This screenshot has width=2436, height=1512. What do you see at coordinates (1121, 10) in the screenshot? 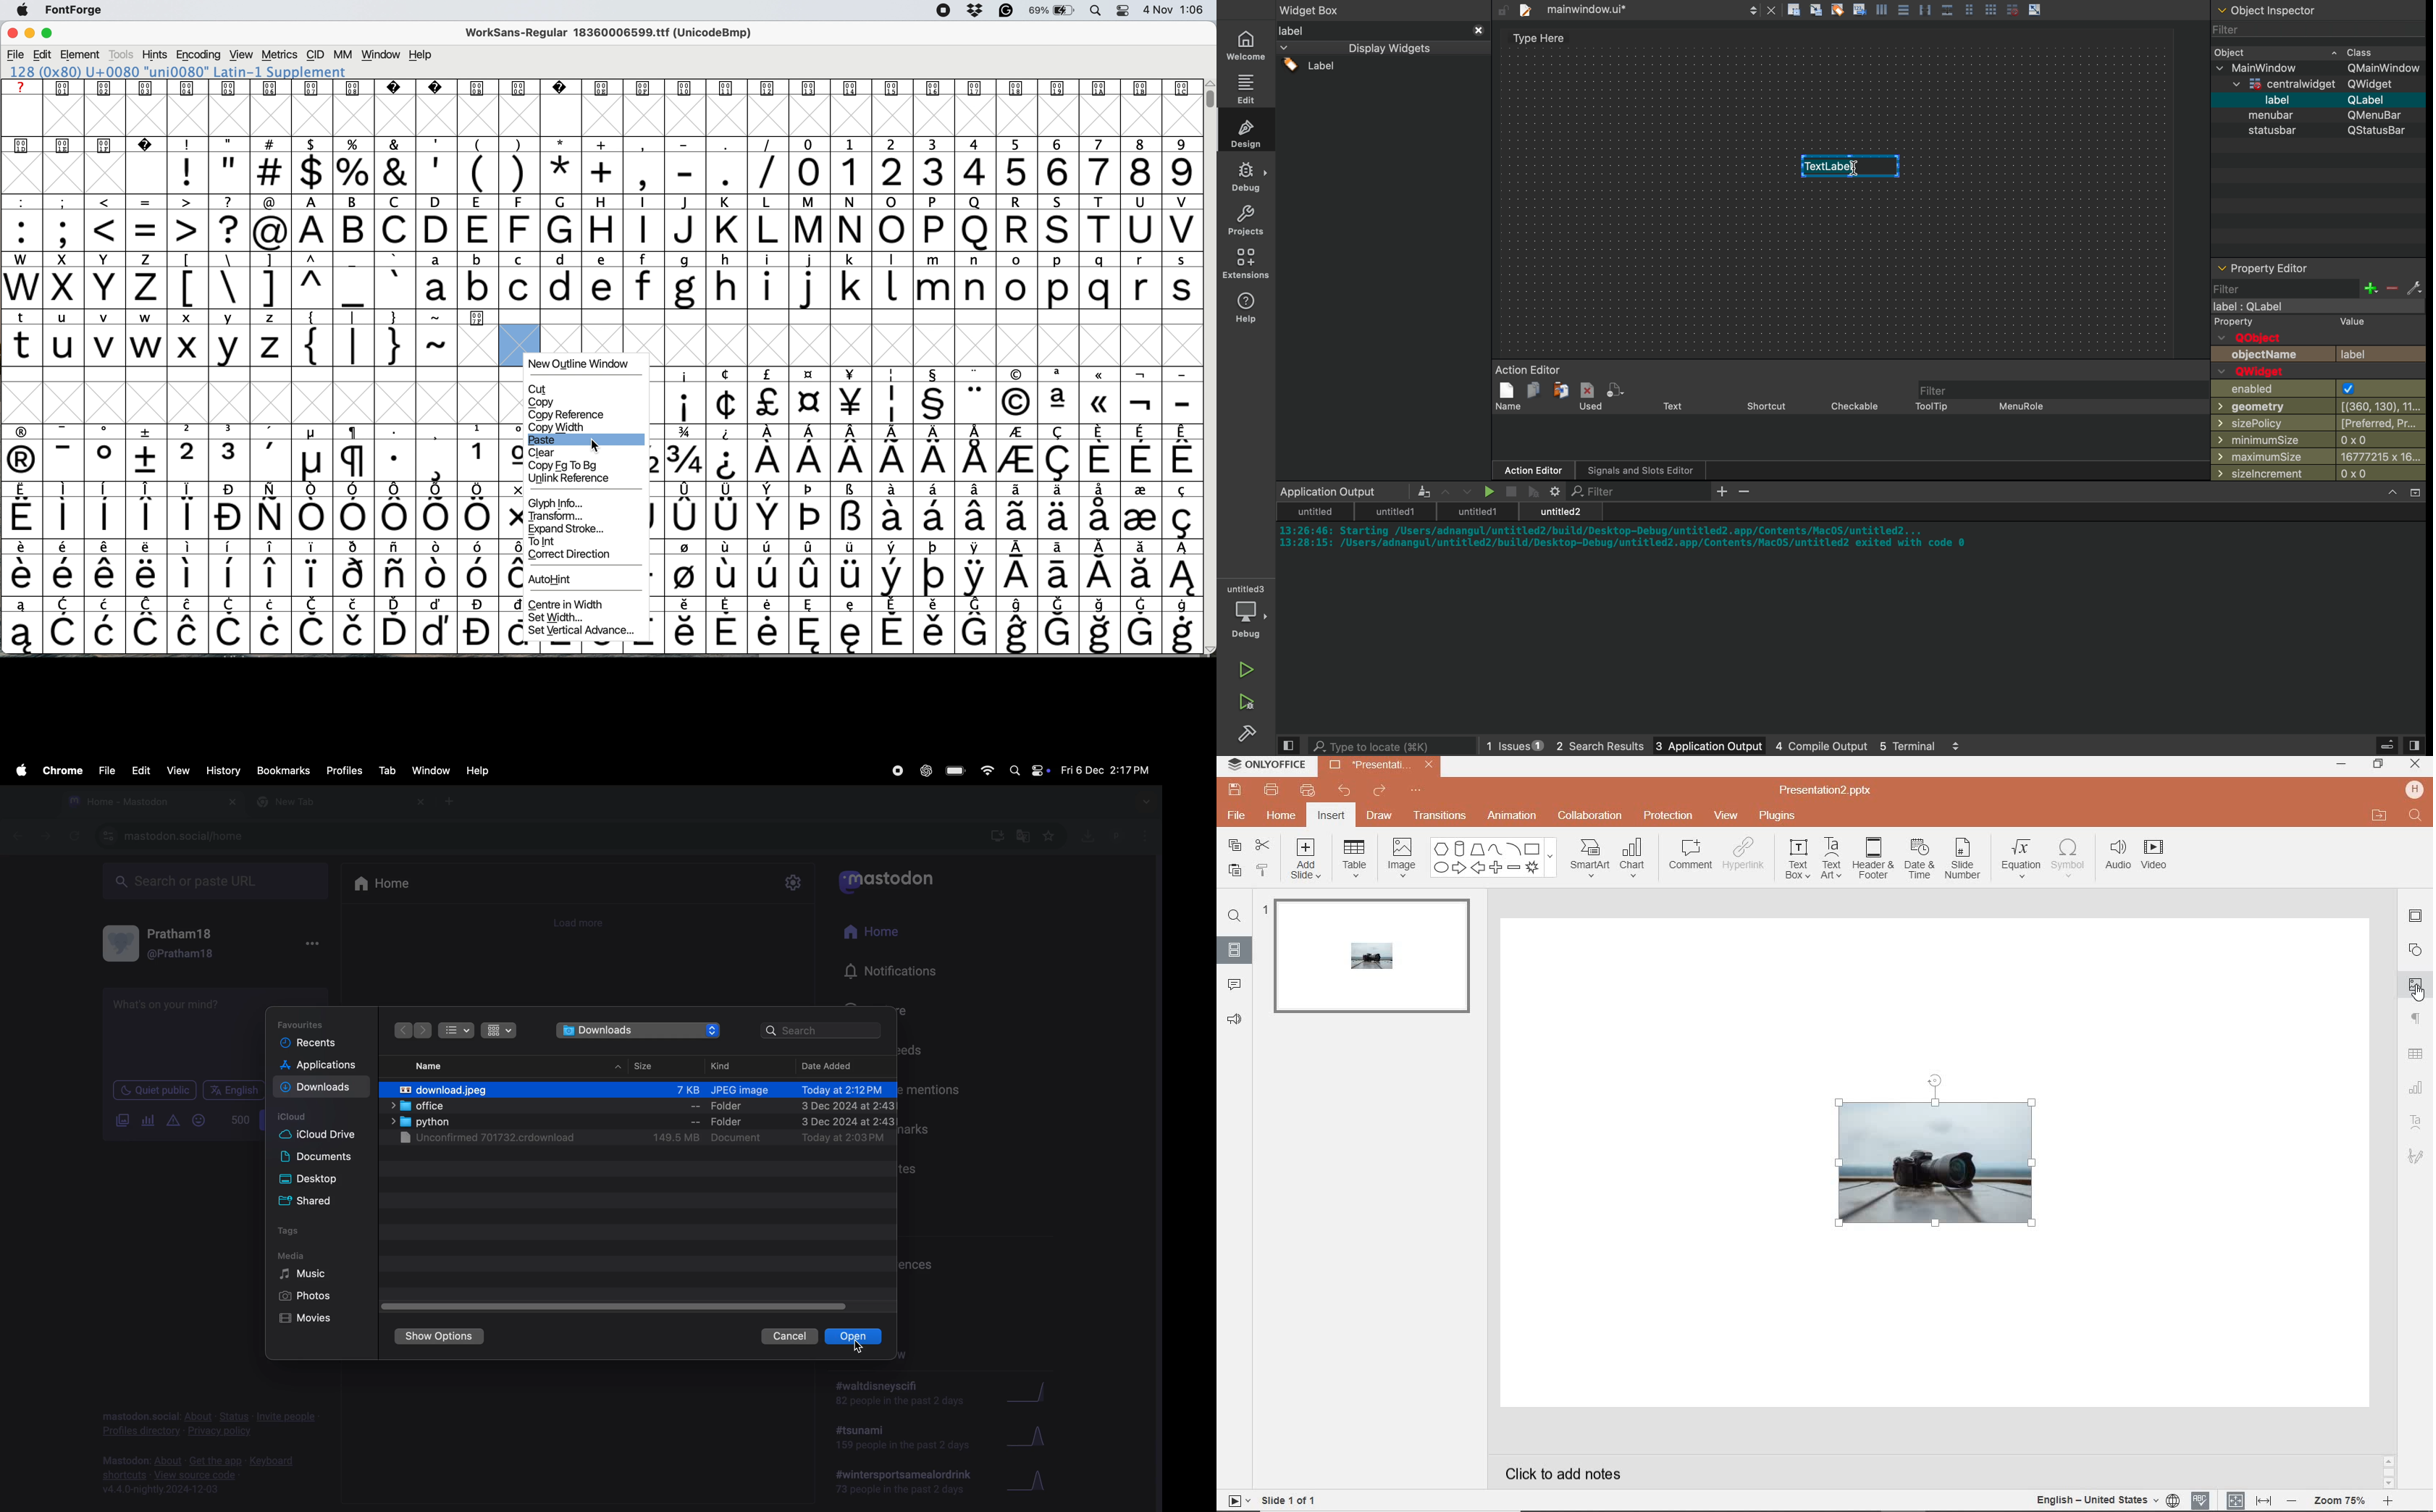
I see `control center` at bounding box center [1121, 10].